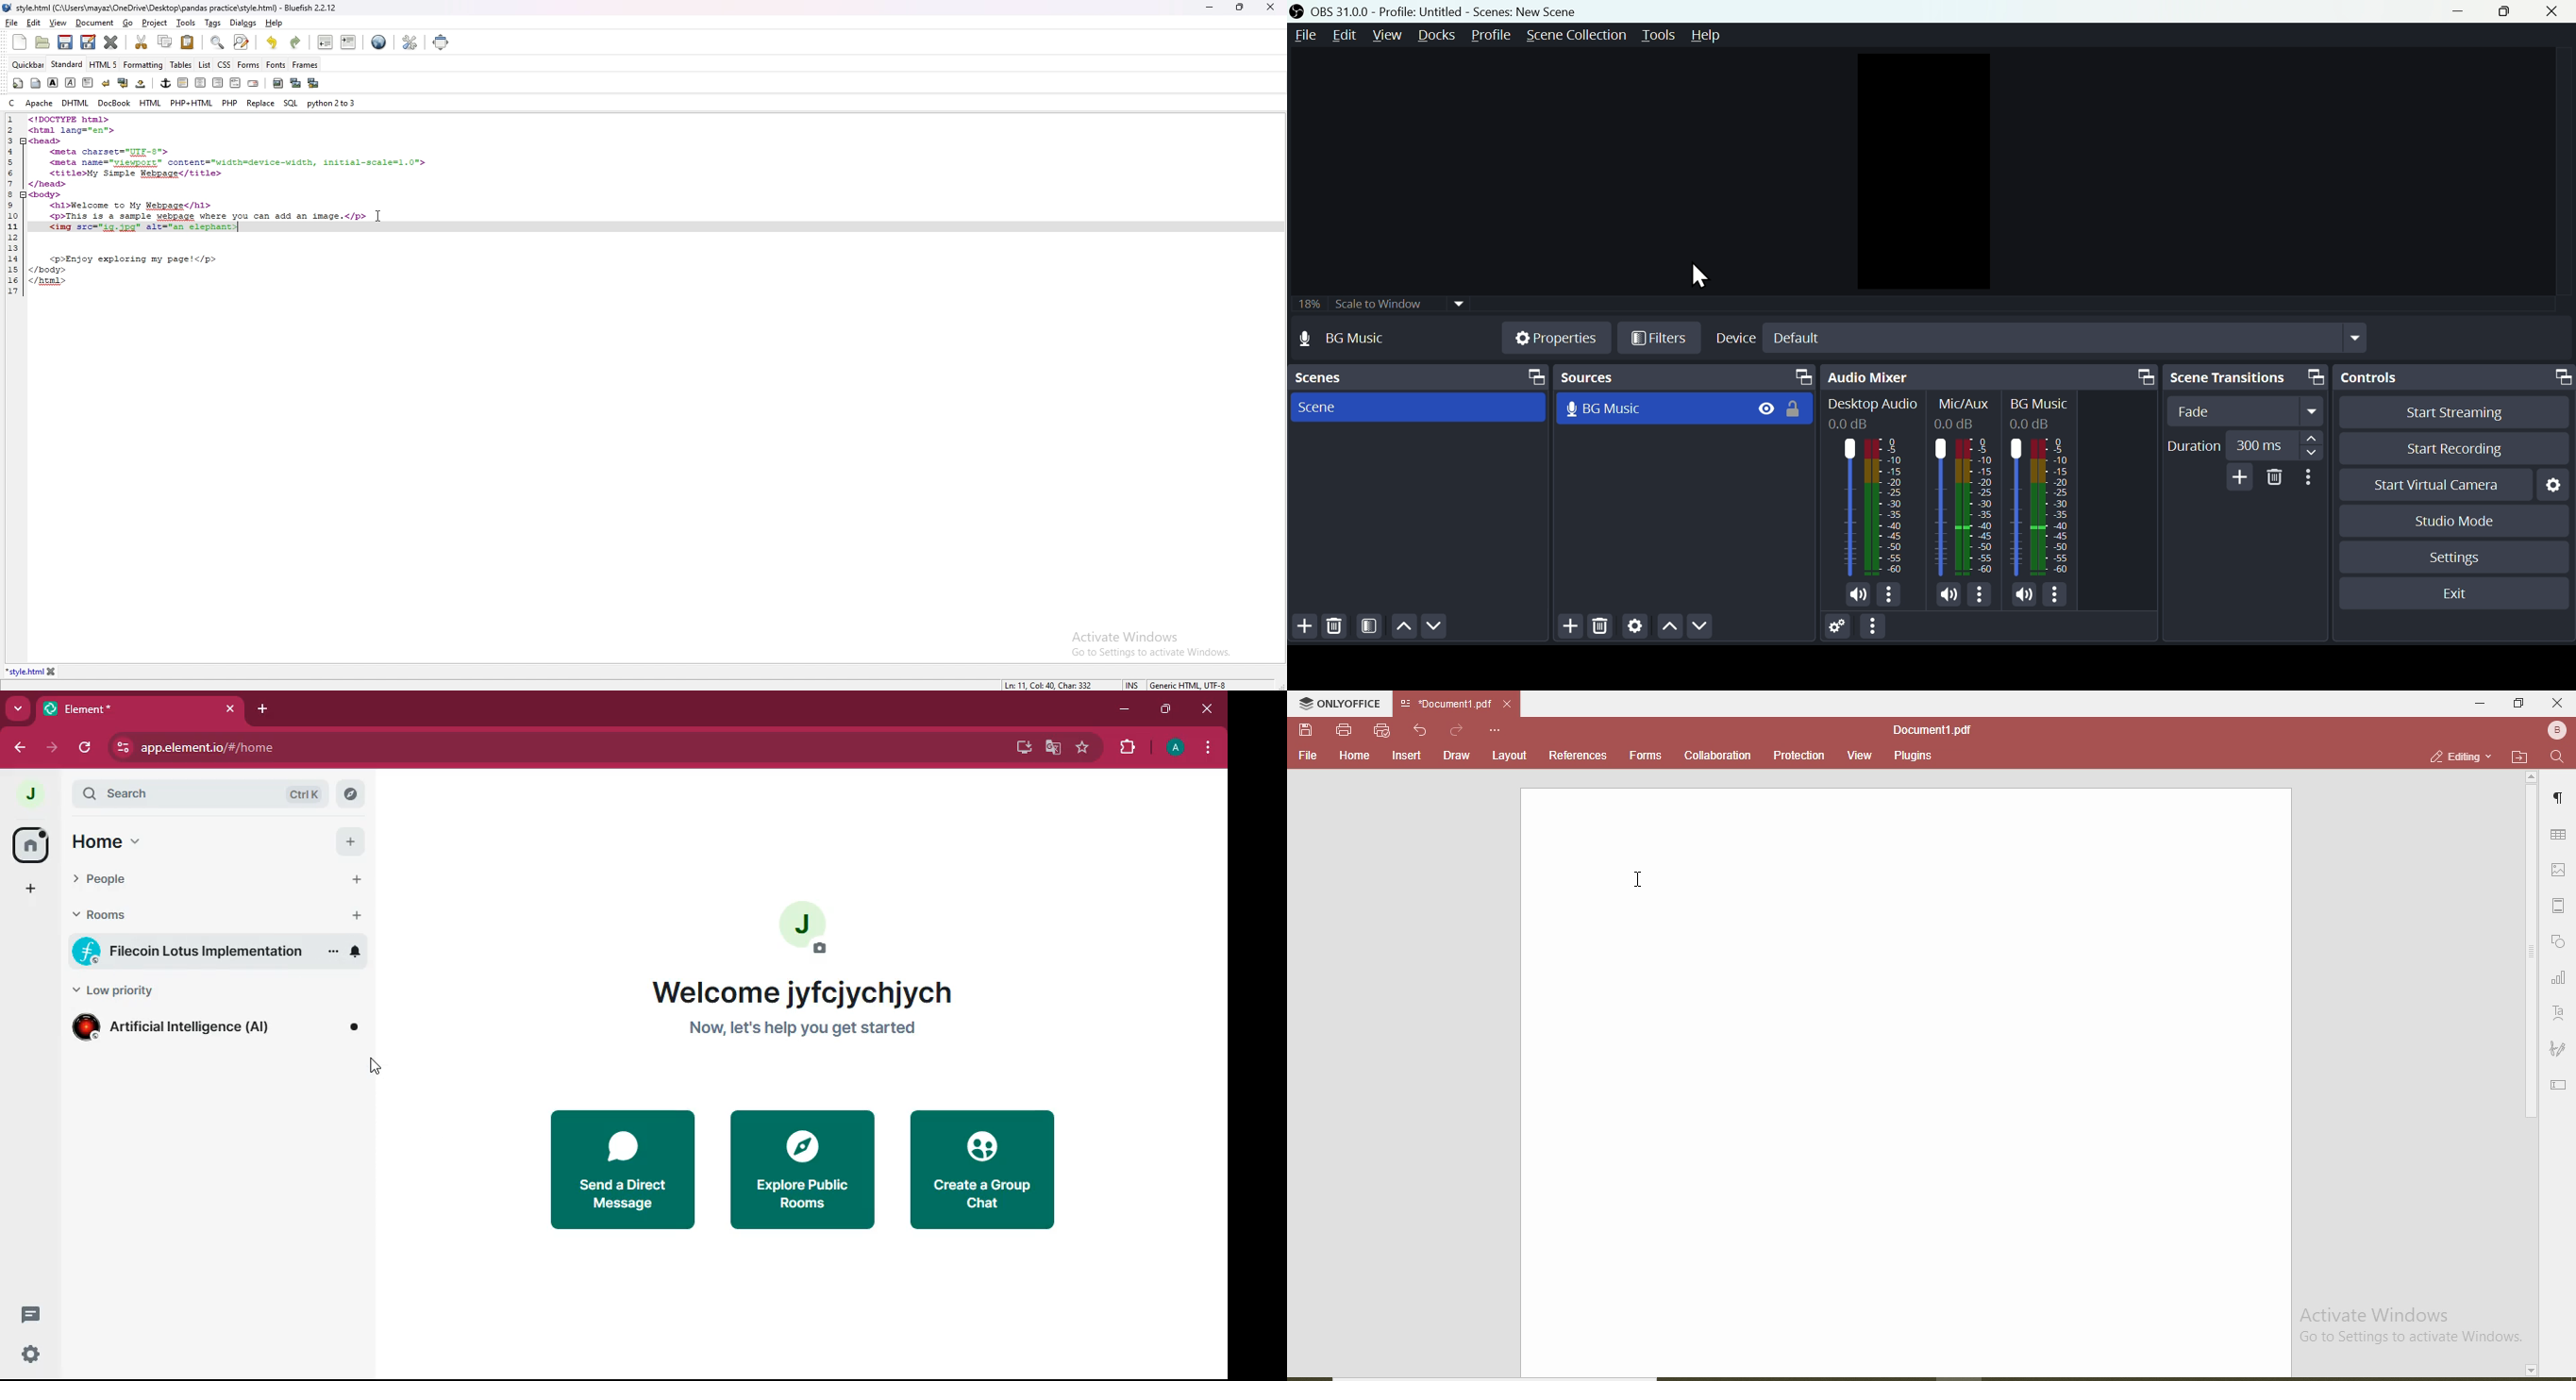  Describe the element at coordinates (331, 103) in the screenshot. I see `python 2to3` at that location.